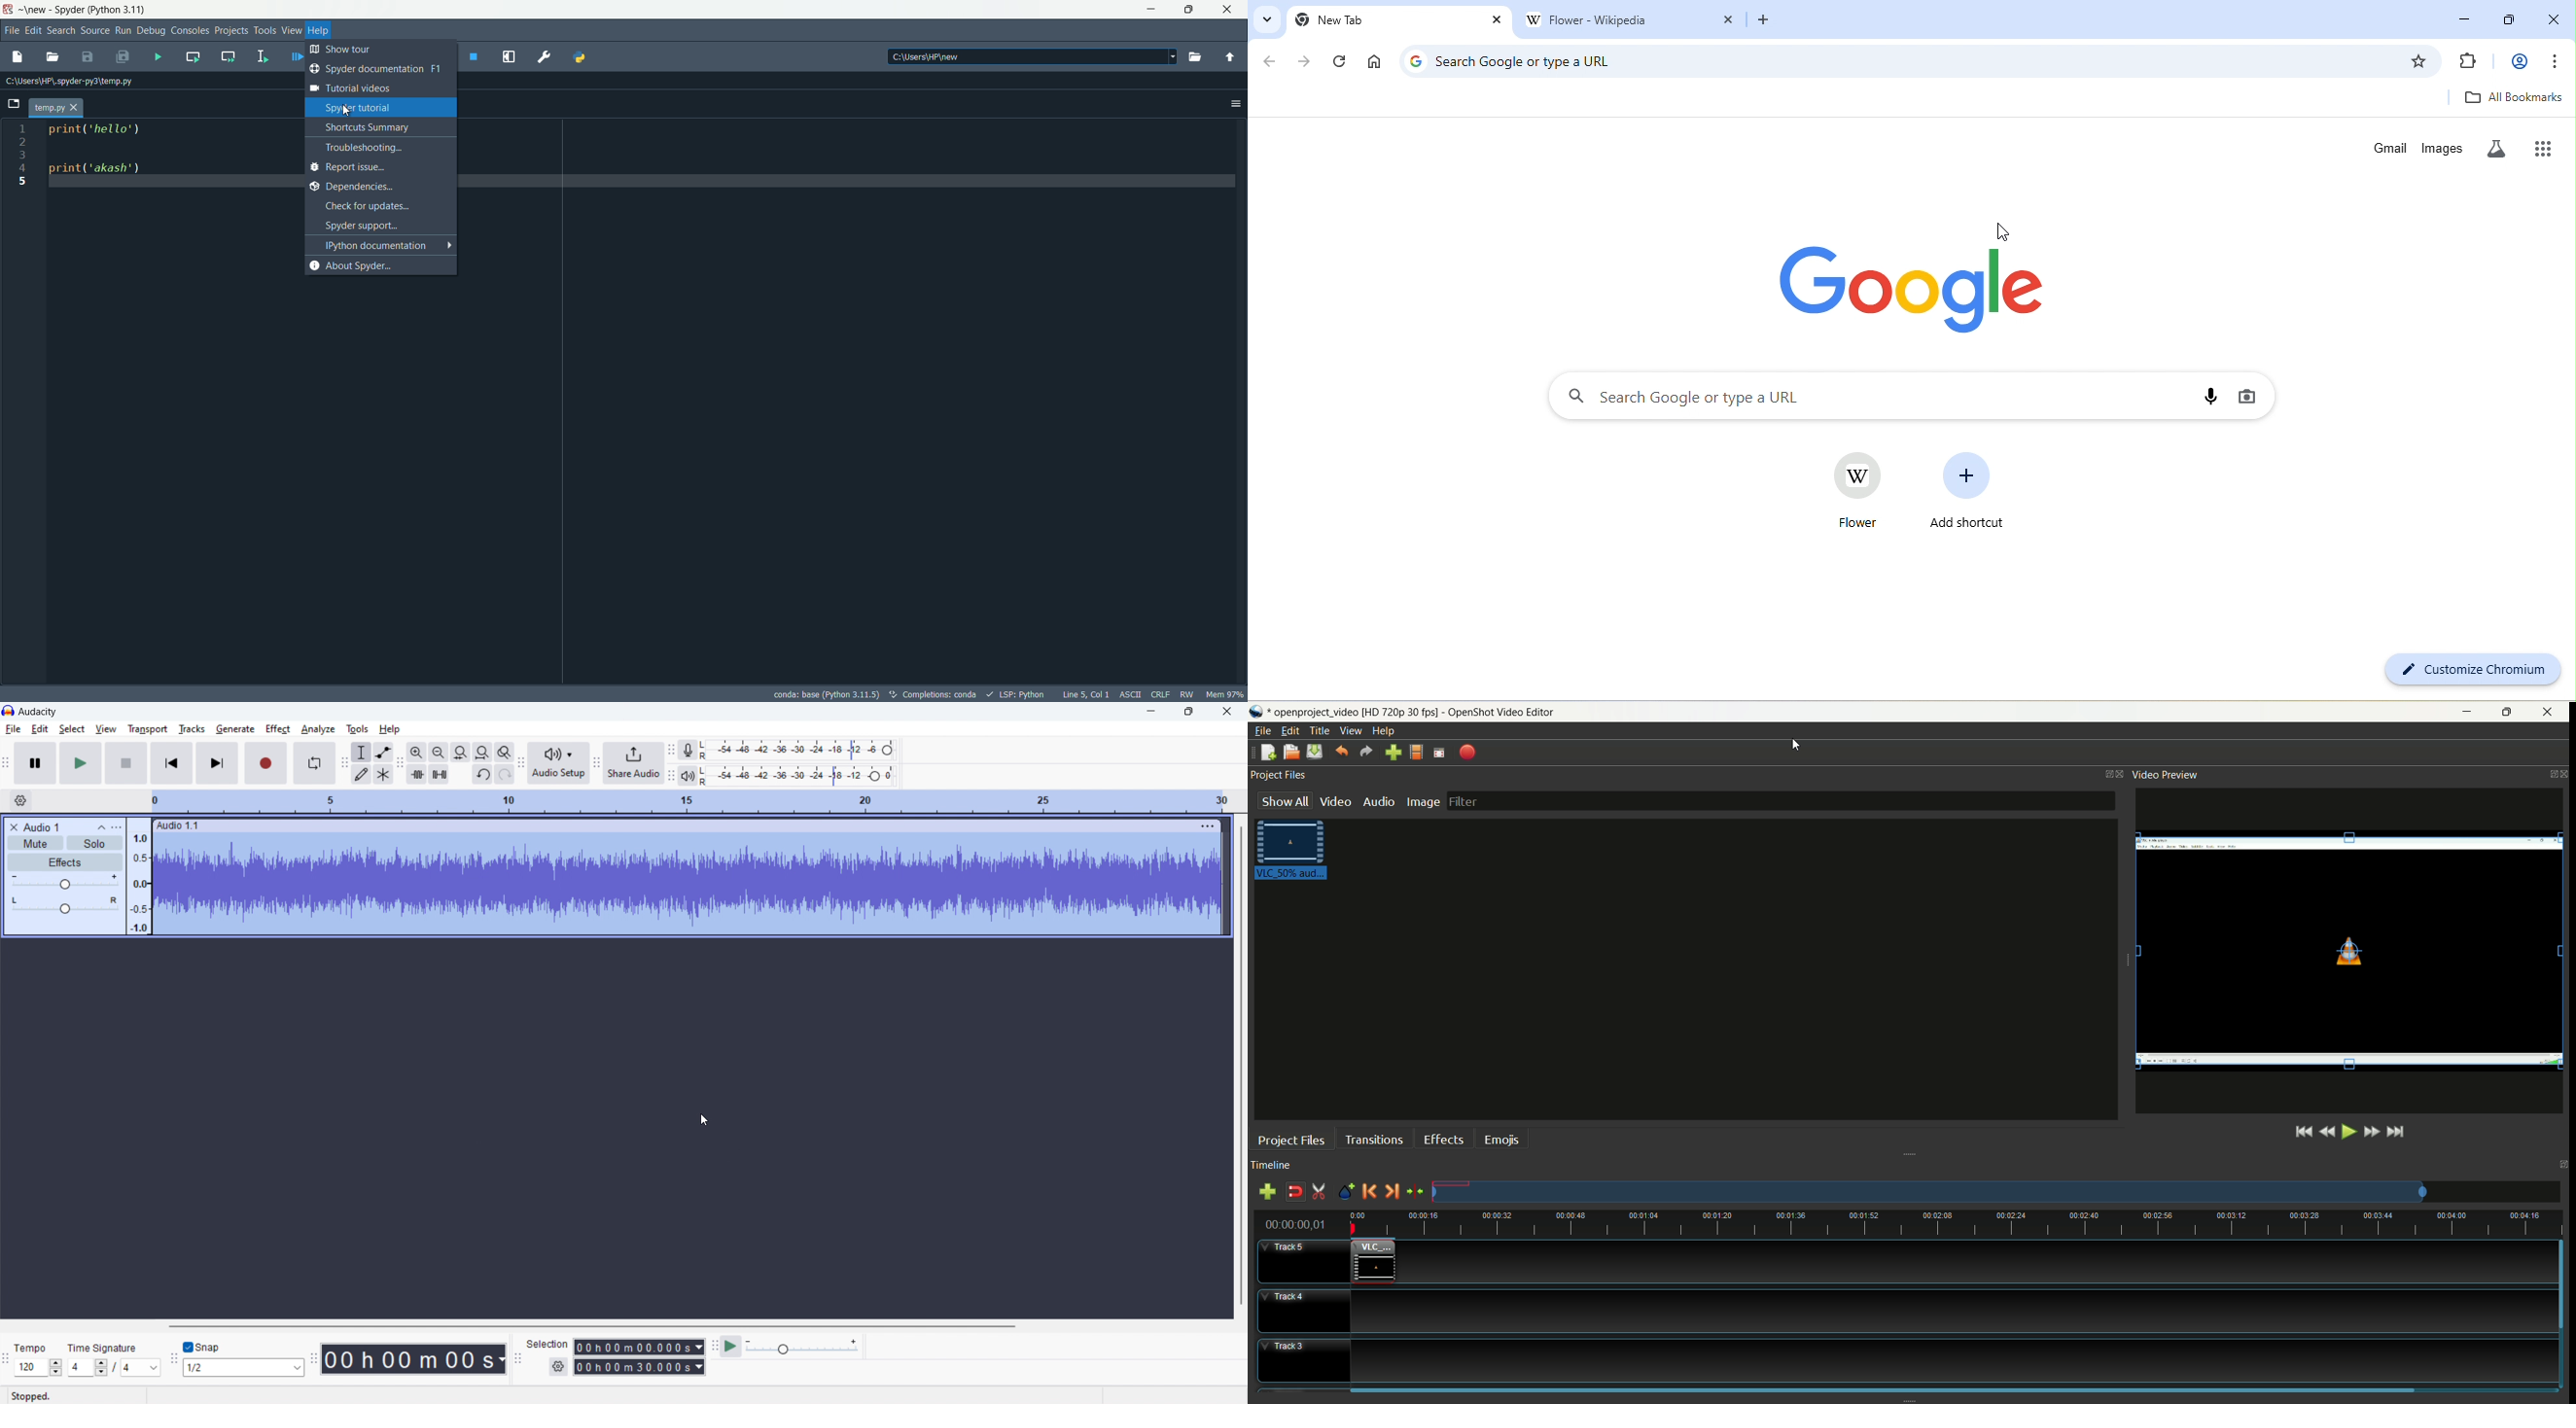 This screenshot has width=2576, height=1428. Describe the element at coordinates (2348, 1132) in the screenshot. I see `play` at that location.